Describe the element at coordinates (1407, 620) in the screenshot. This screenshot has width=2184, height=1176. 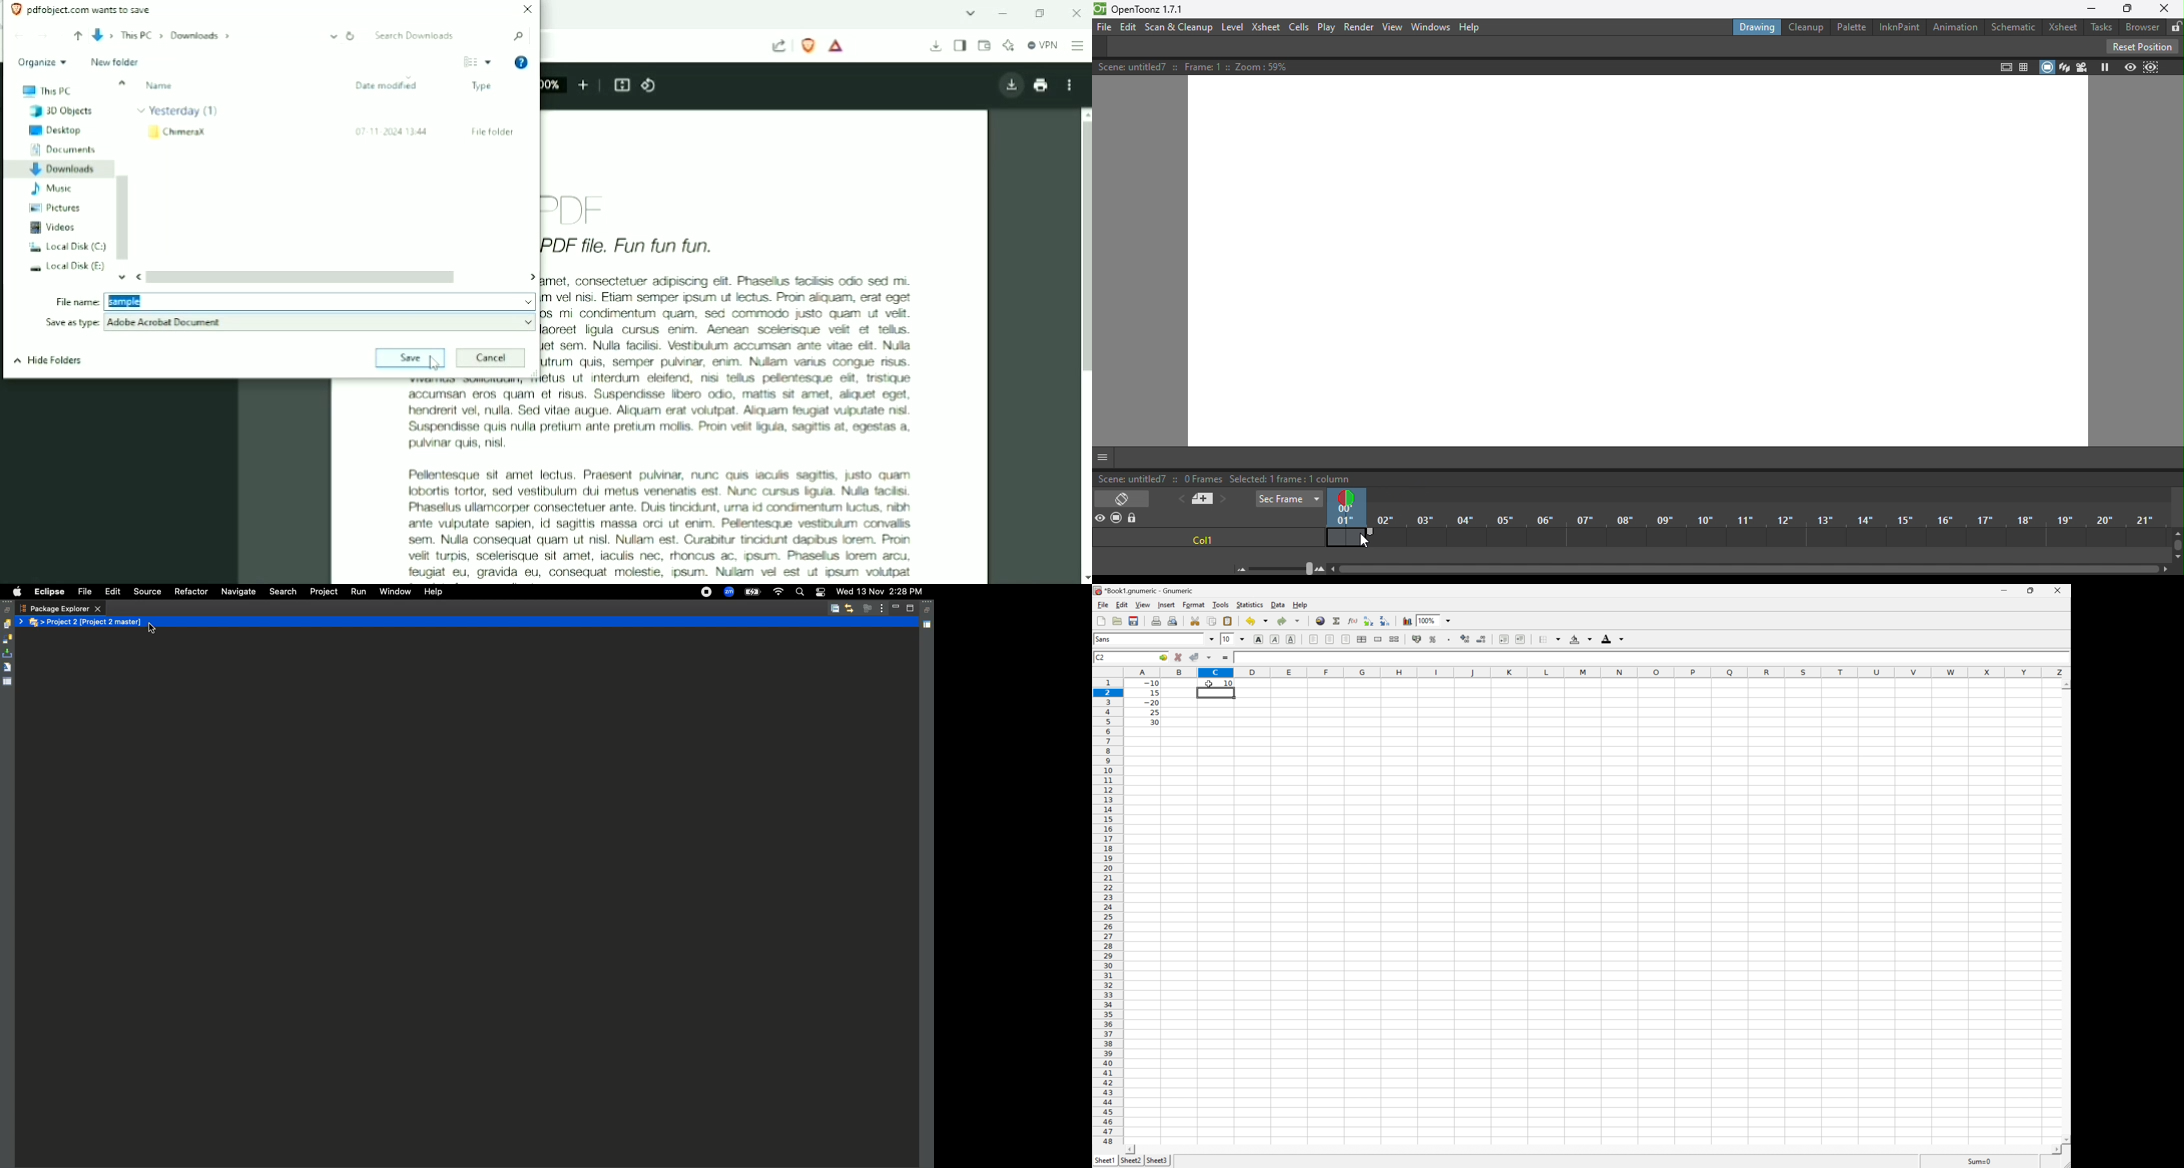
I see `Insert chart` at that location.